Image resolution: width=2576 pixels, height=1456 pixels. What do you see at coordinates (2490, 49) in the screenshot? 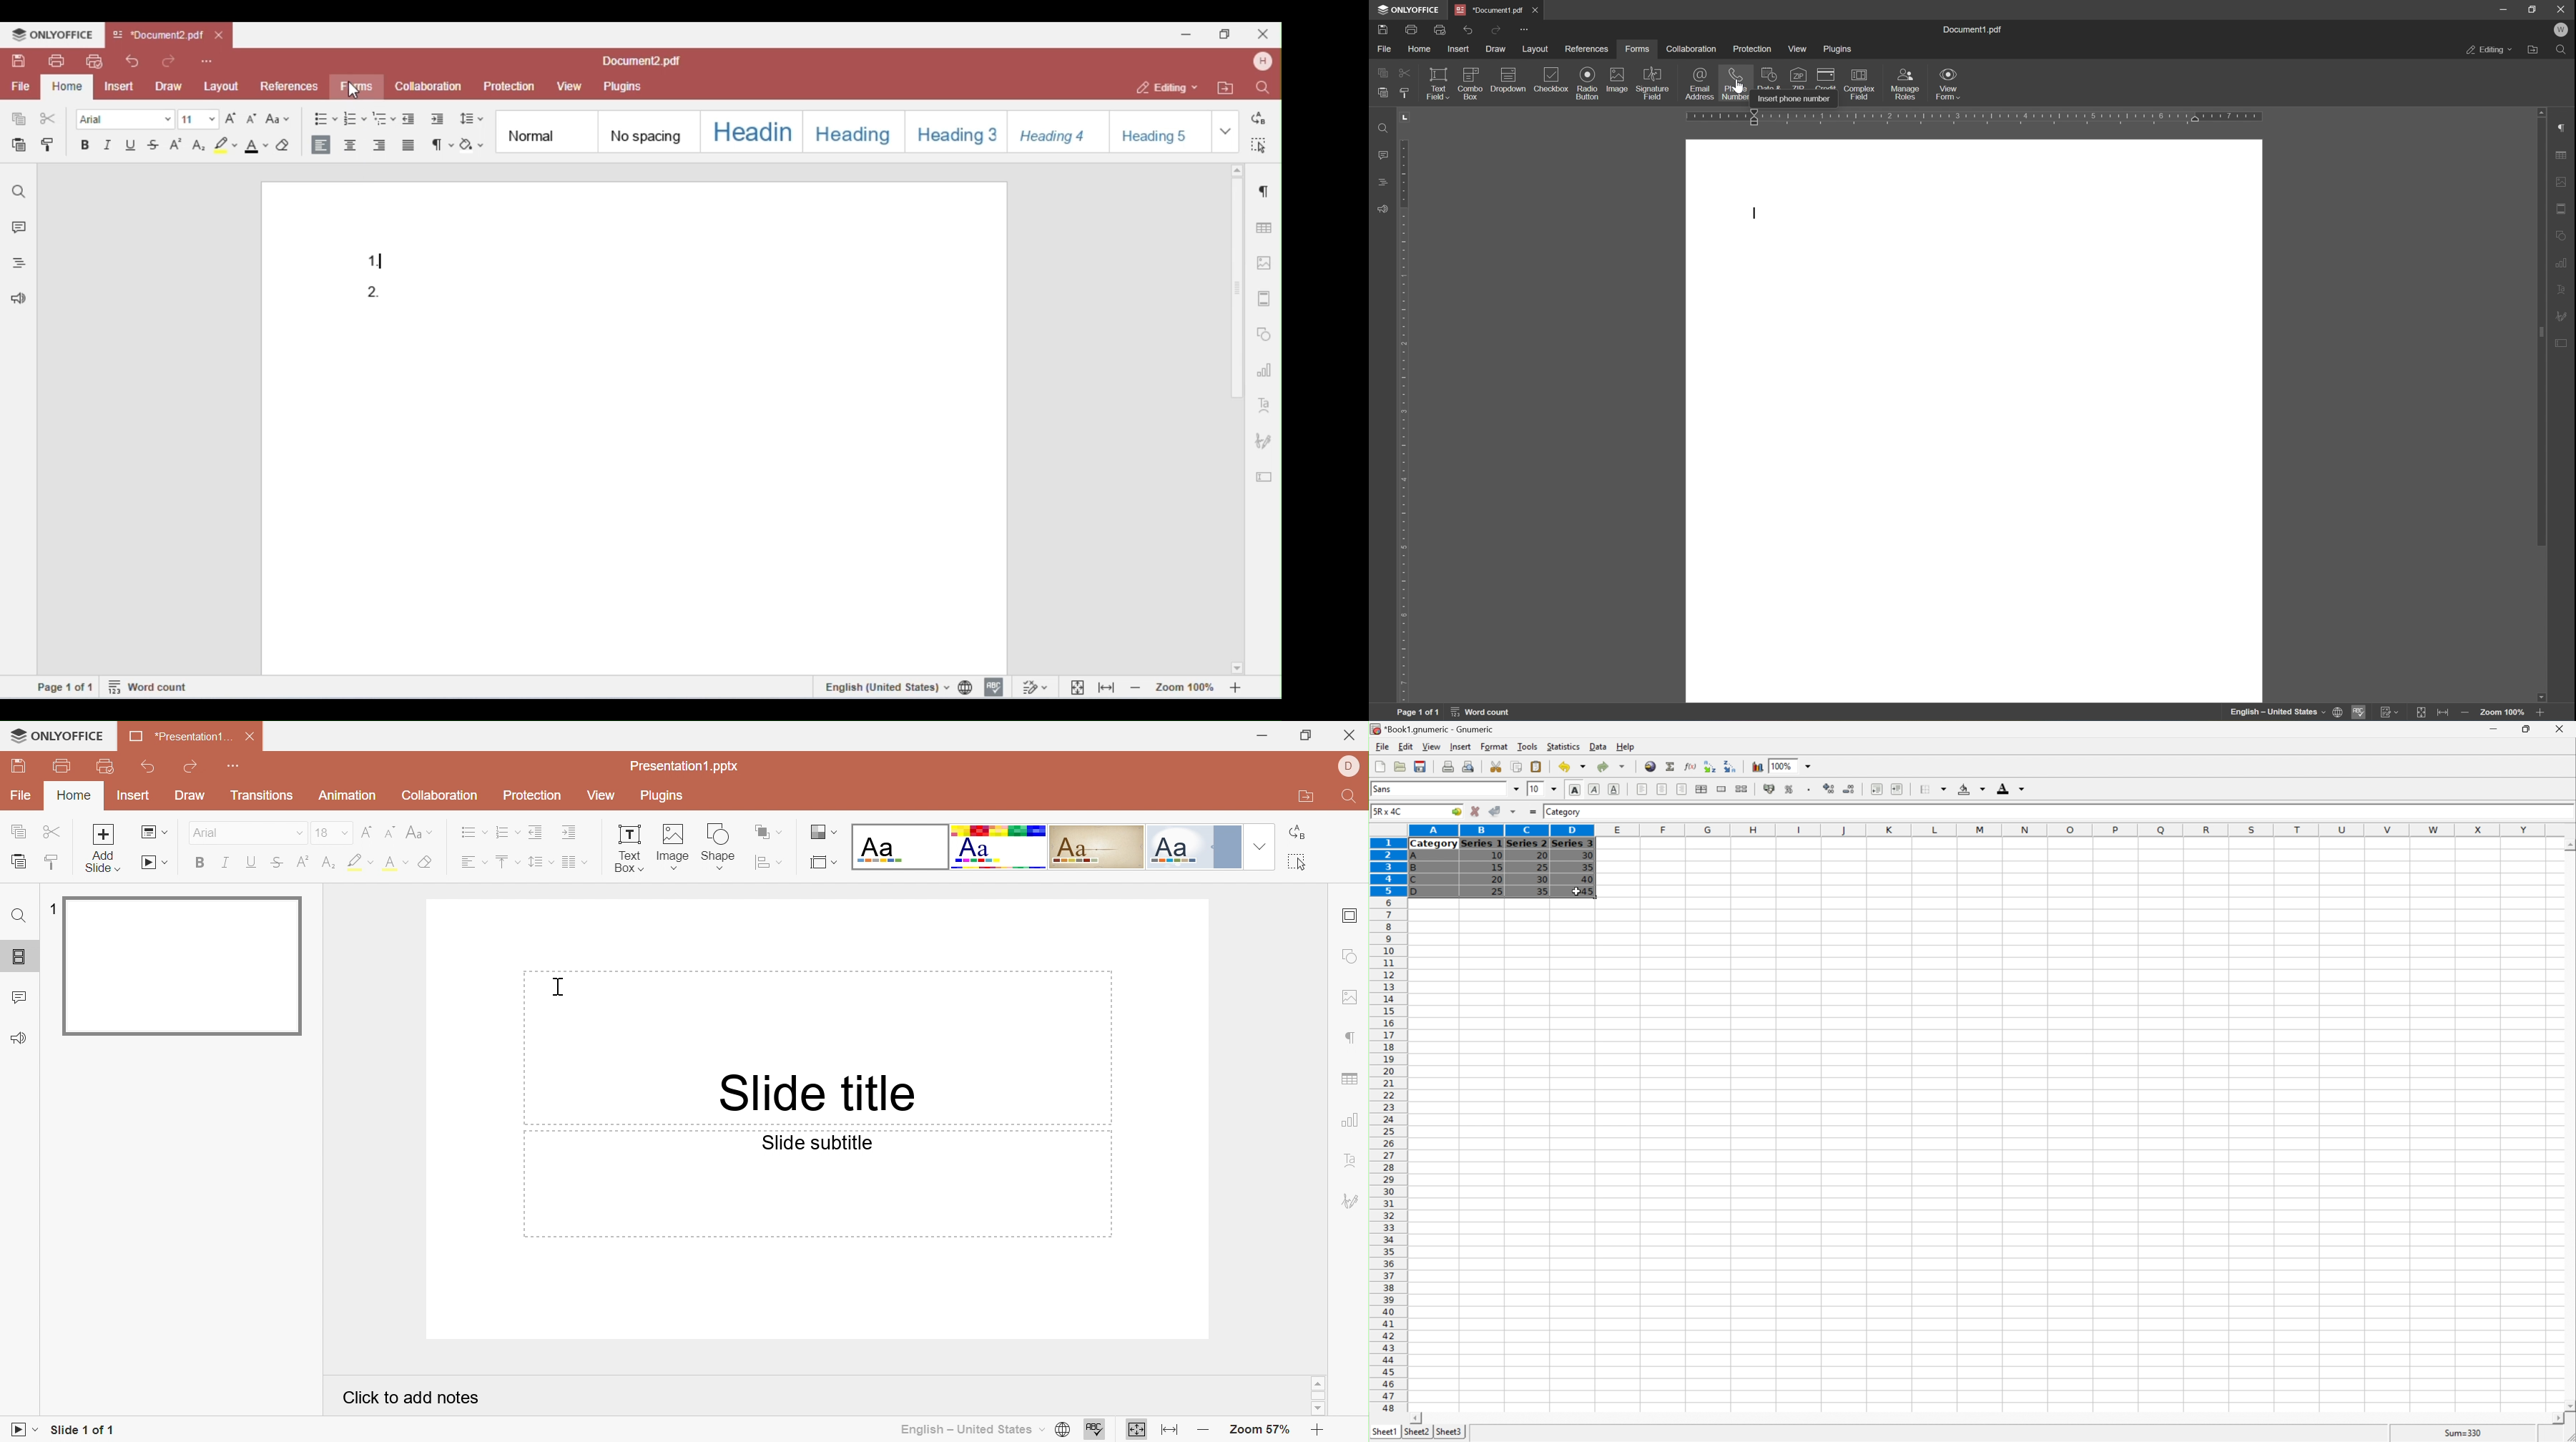
I see `editing` at bounding box center [2490, 49].